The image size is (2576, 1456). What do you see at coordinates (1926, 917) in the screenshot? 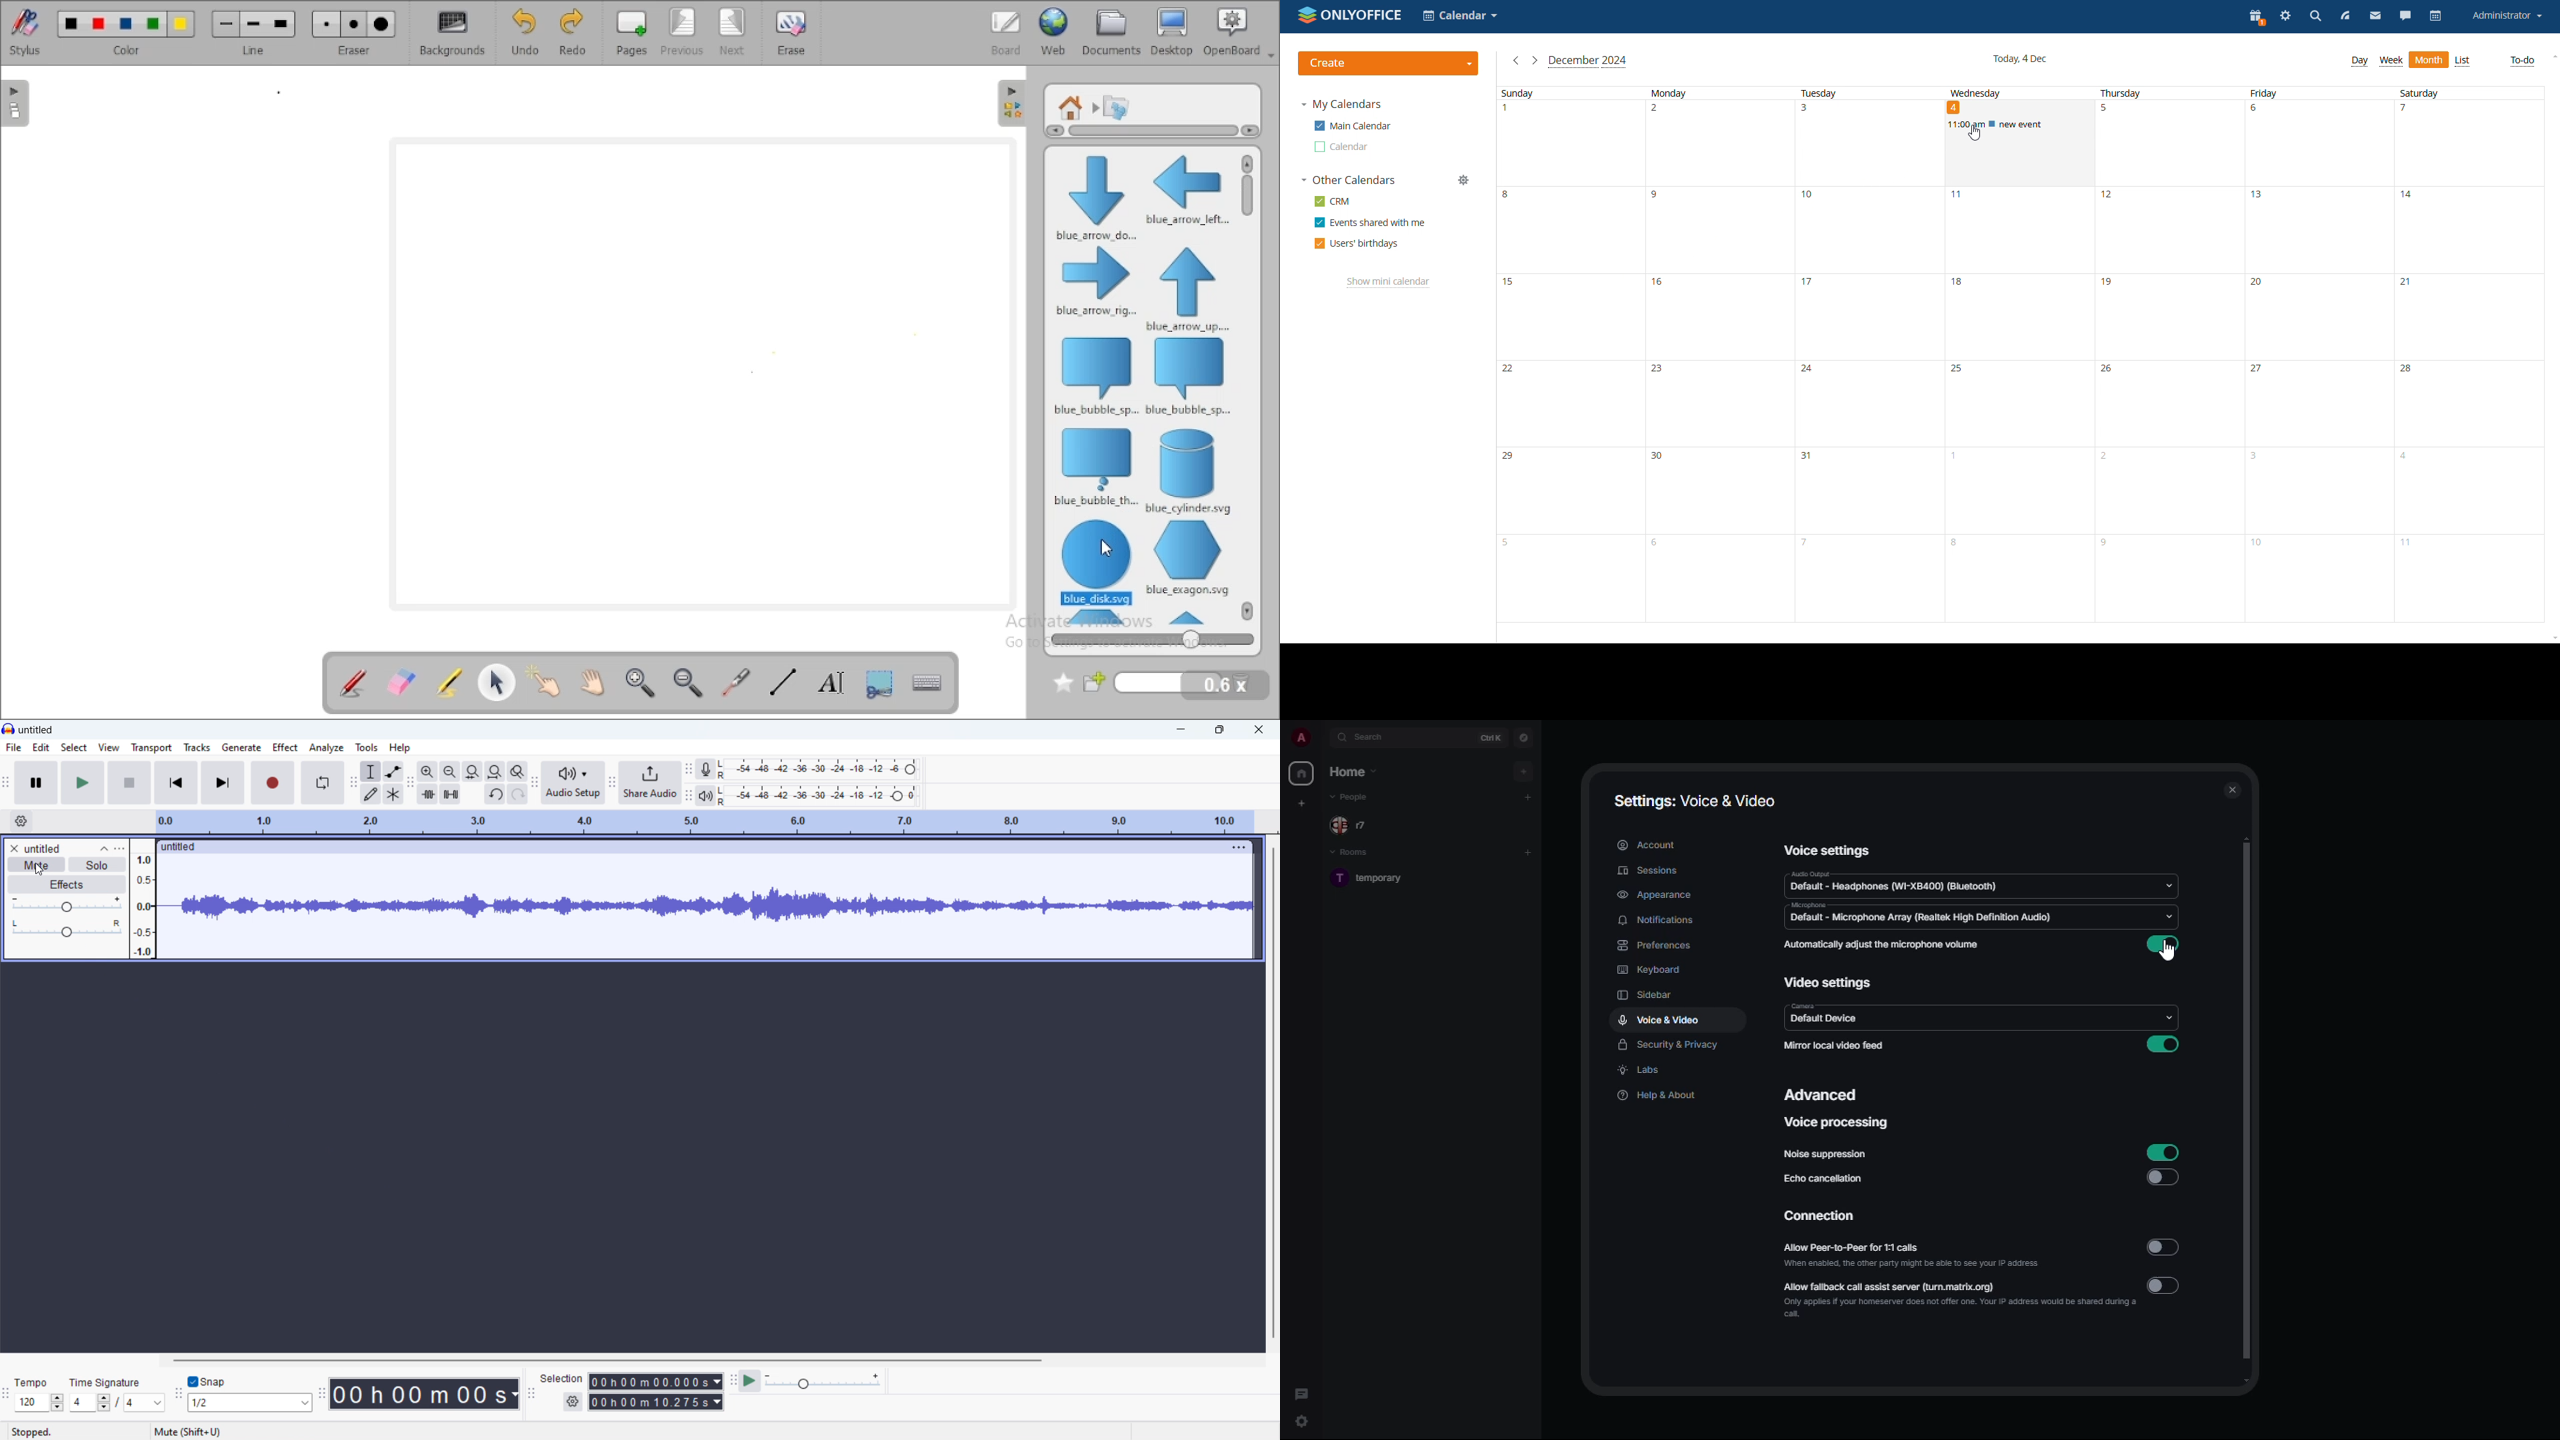
I see `microphone default` at bounding box center [1926, 917].